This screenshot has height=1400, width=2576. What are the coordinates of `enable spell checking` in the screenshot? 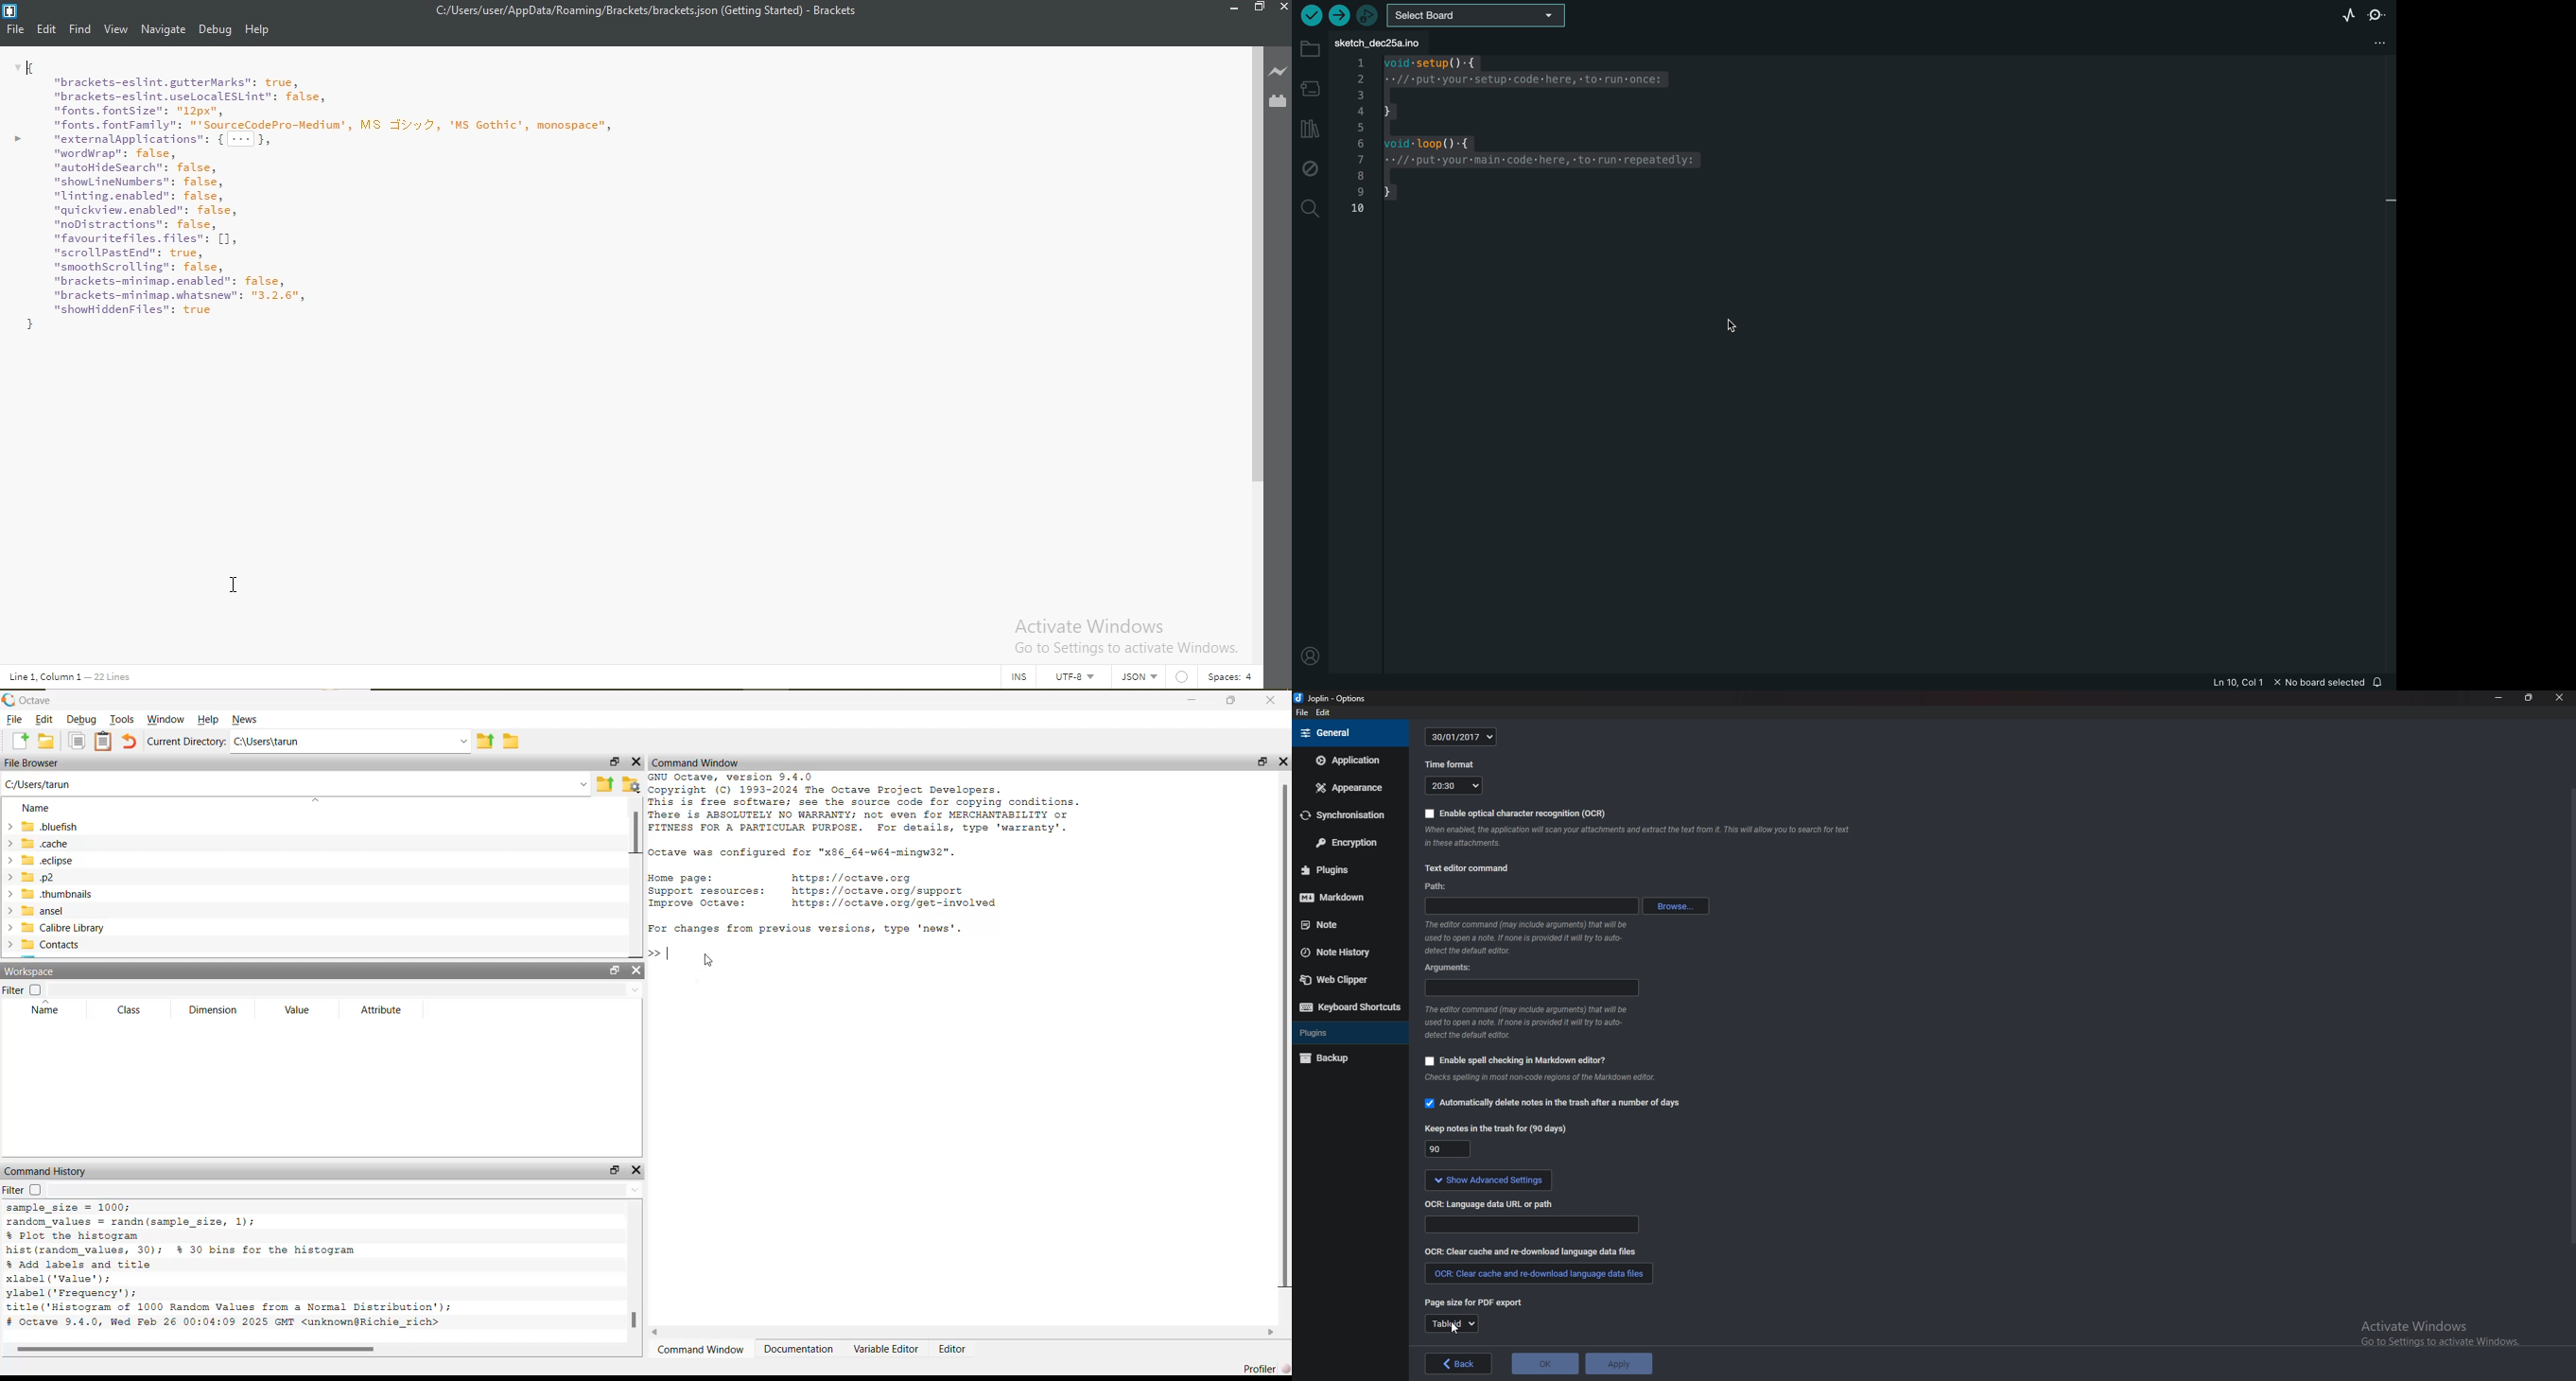 It's located at (1531, 1058).